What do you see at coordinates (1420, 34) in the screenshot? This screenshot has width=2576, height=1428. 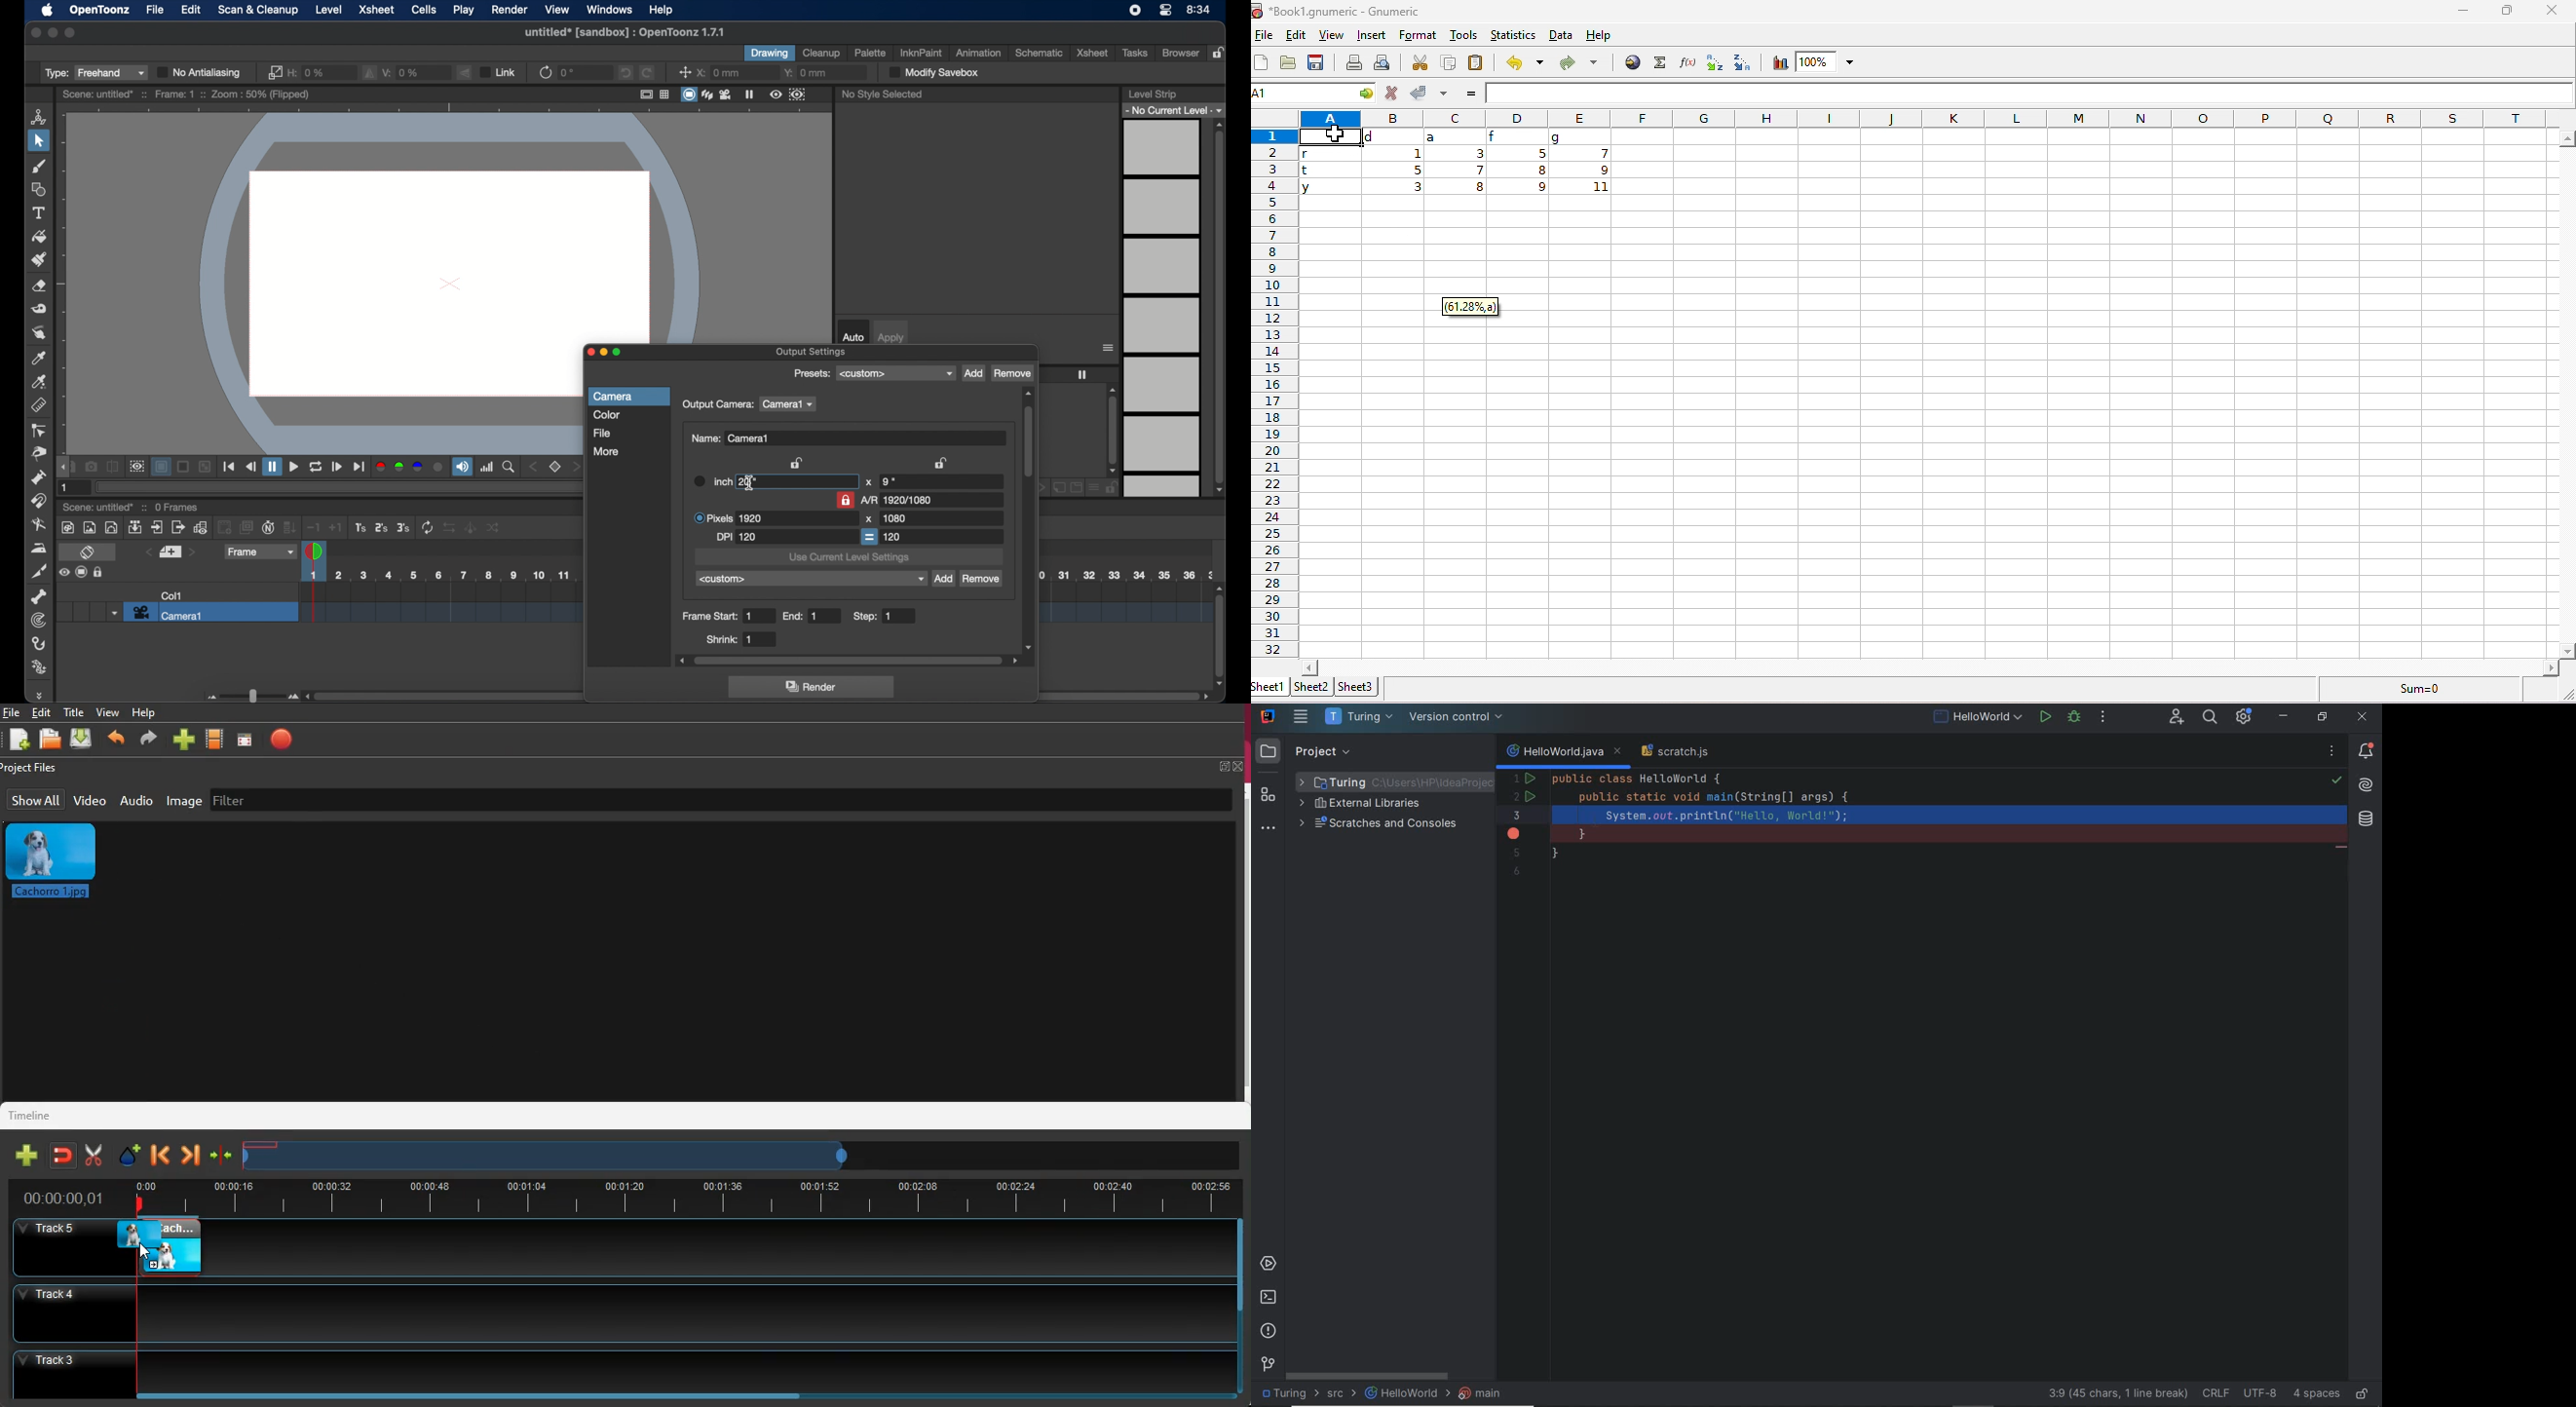 I see `format` at bounding box center [1420, 34].